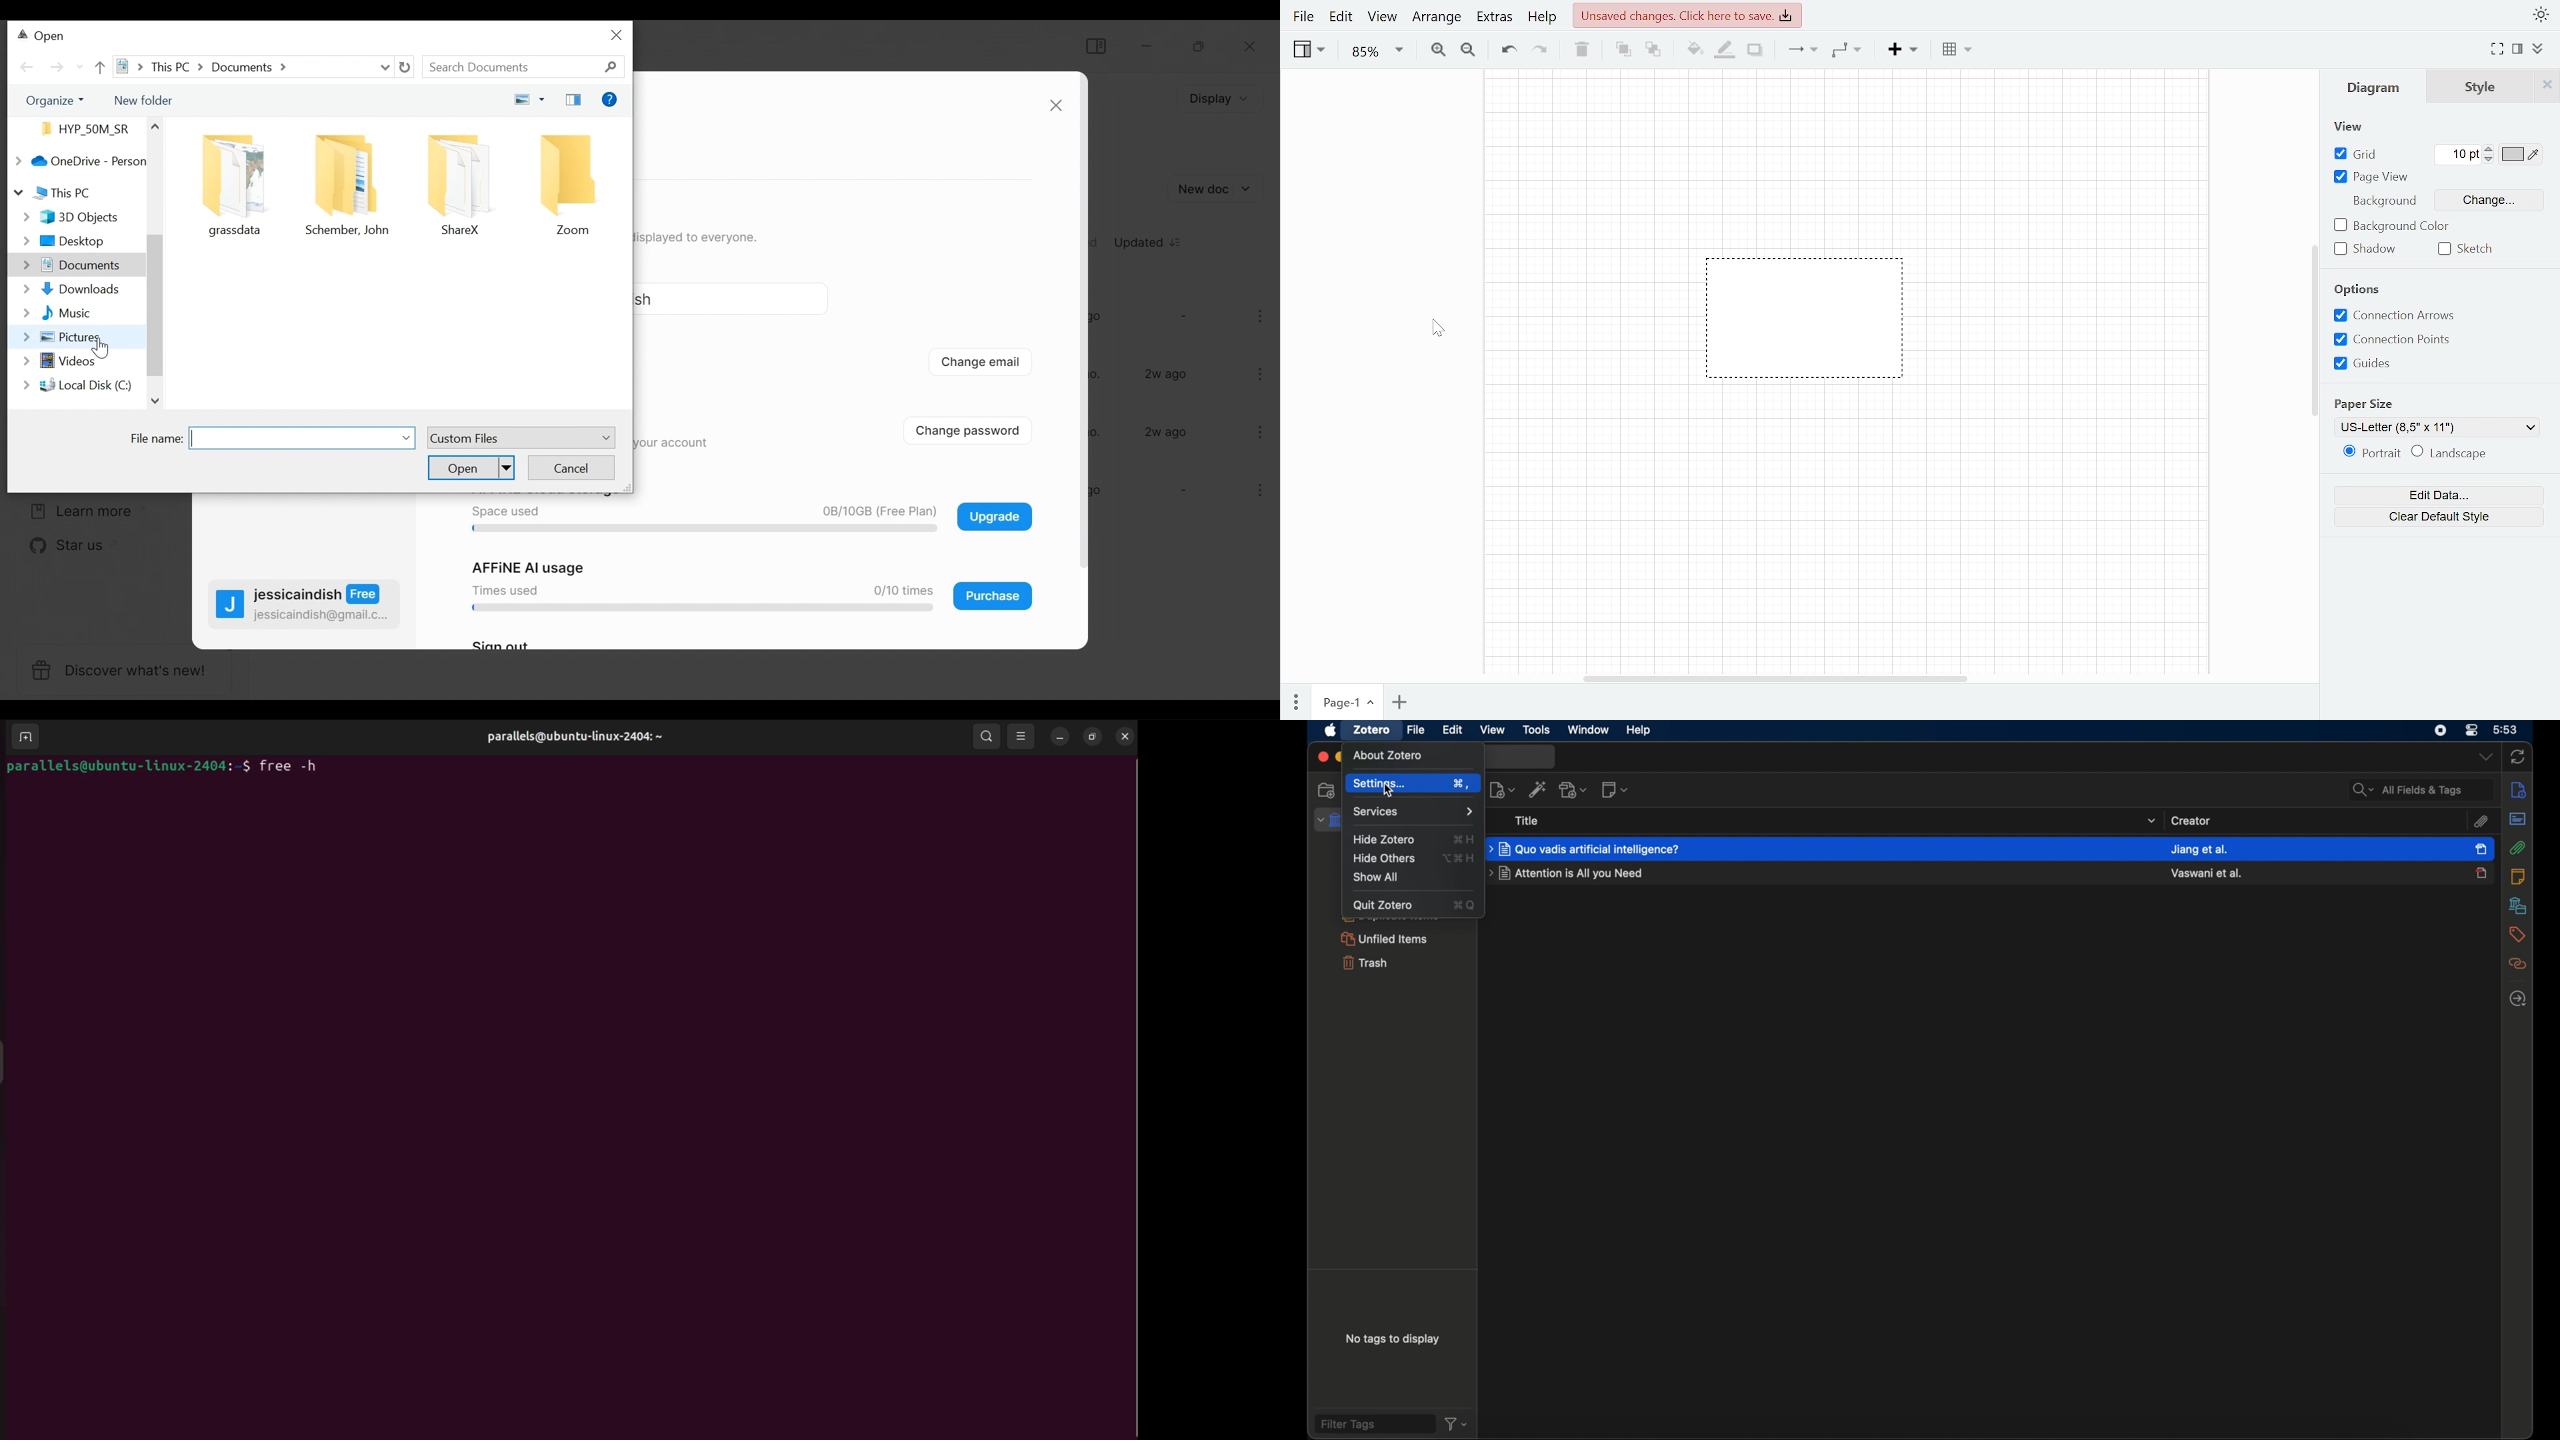 The height and width of the screenshot is (1456, 2576). What do you see at coordinates (1755, 50) in the screenshot?
I see `Shadow` at bounding box center [1755, 50].